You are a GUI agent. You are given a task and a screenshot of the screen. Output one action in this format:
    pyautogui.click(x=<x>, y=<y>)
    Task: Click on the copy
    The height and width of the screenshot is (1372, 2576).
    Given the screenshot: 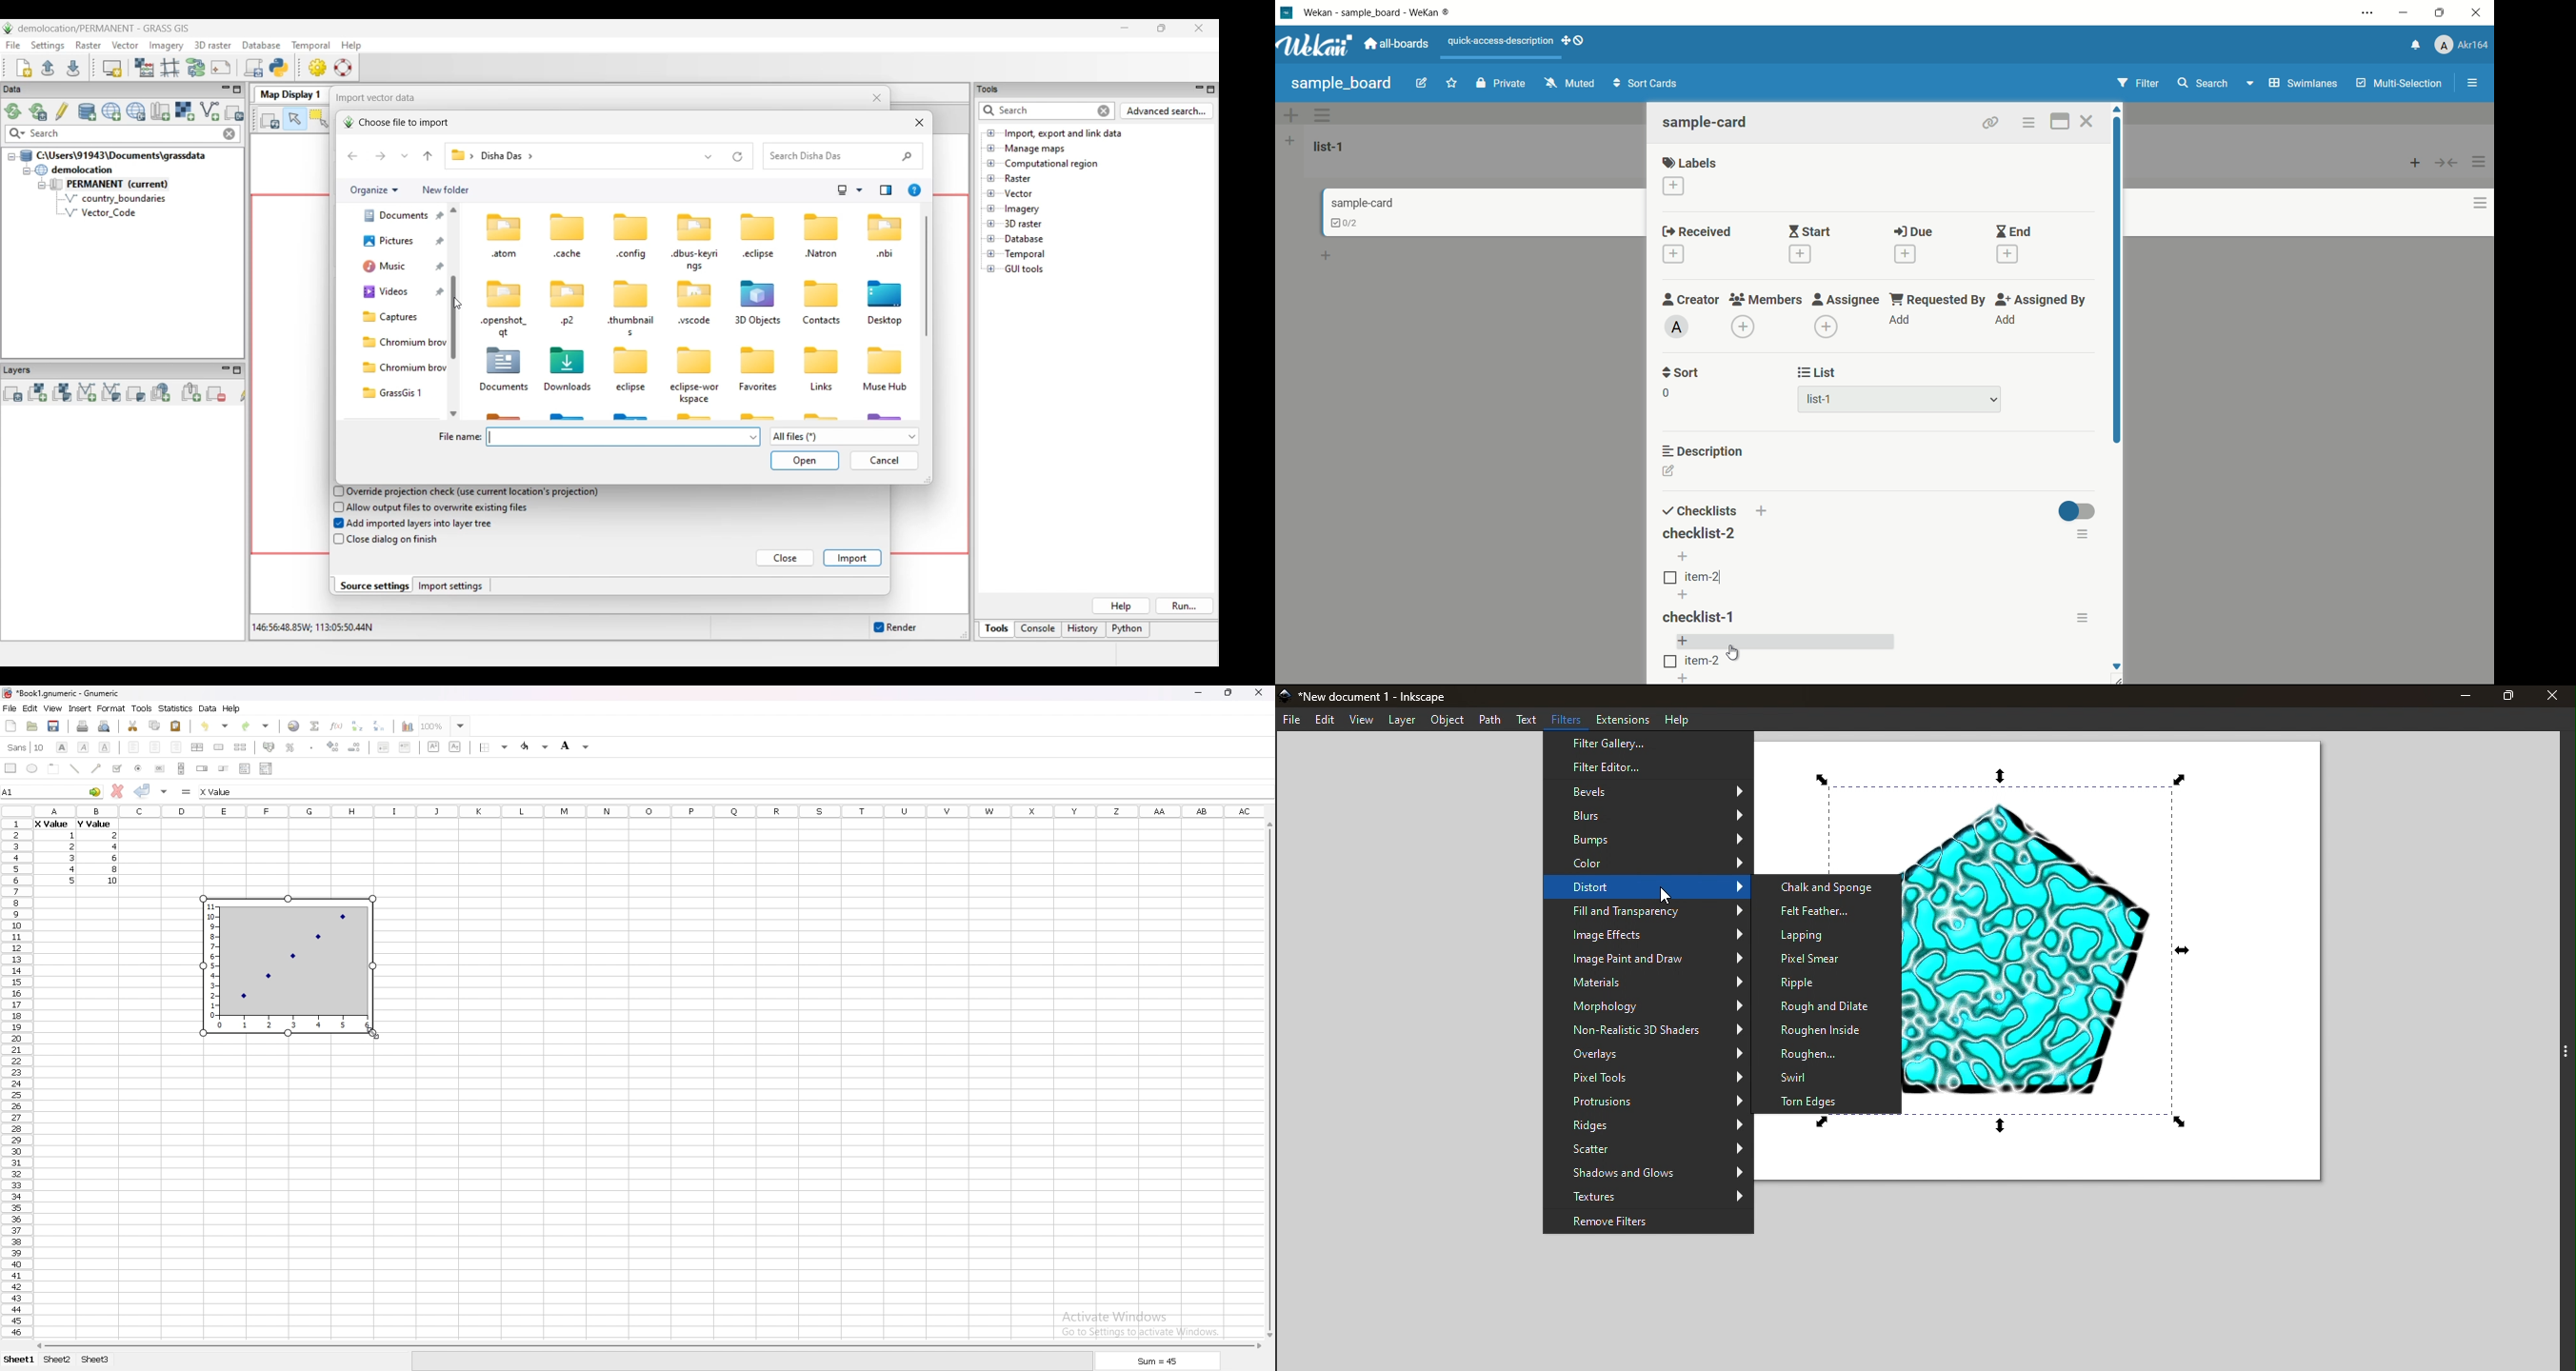 What is the action you would take?
    pyautogui.click(x=155, y=725)
    